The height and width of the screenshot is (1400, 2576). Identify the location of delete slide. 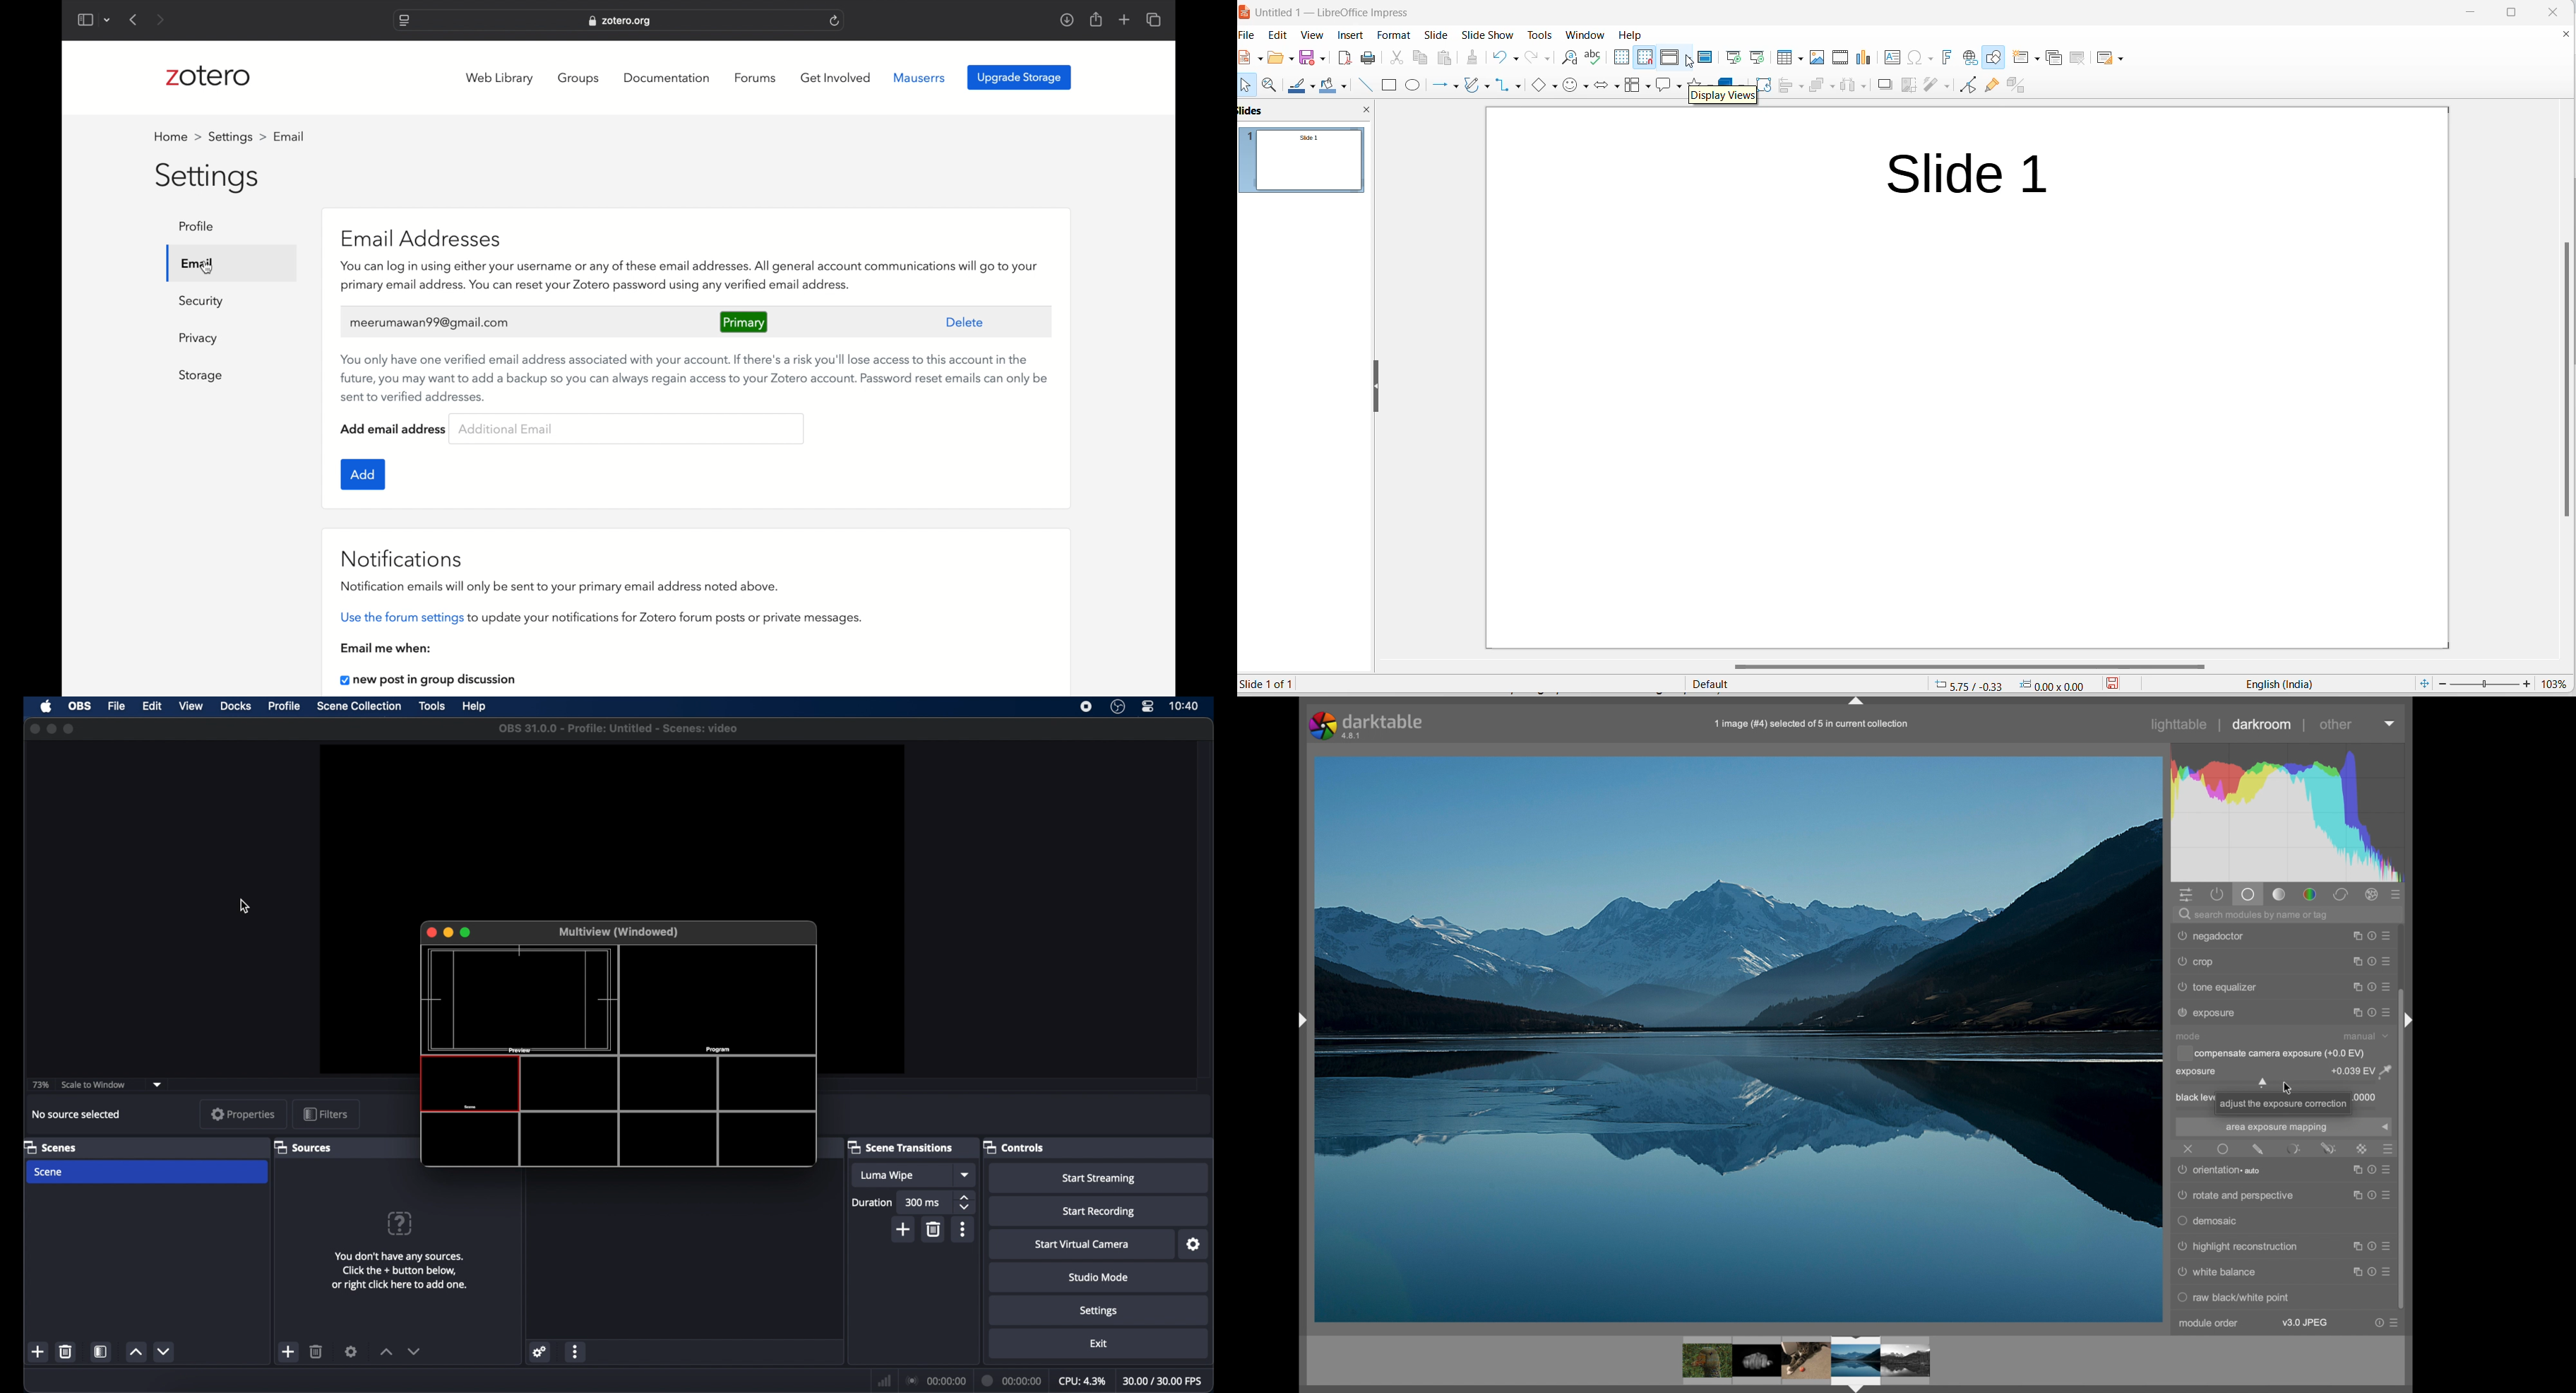
(2081, 57).